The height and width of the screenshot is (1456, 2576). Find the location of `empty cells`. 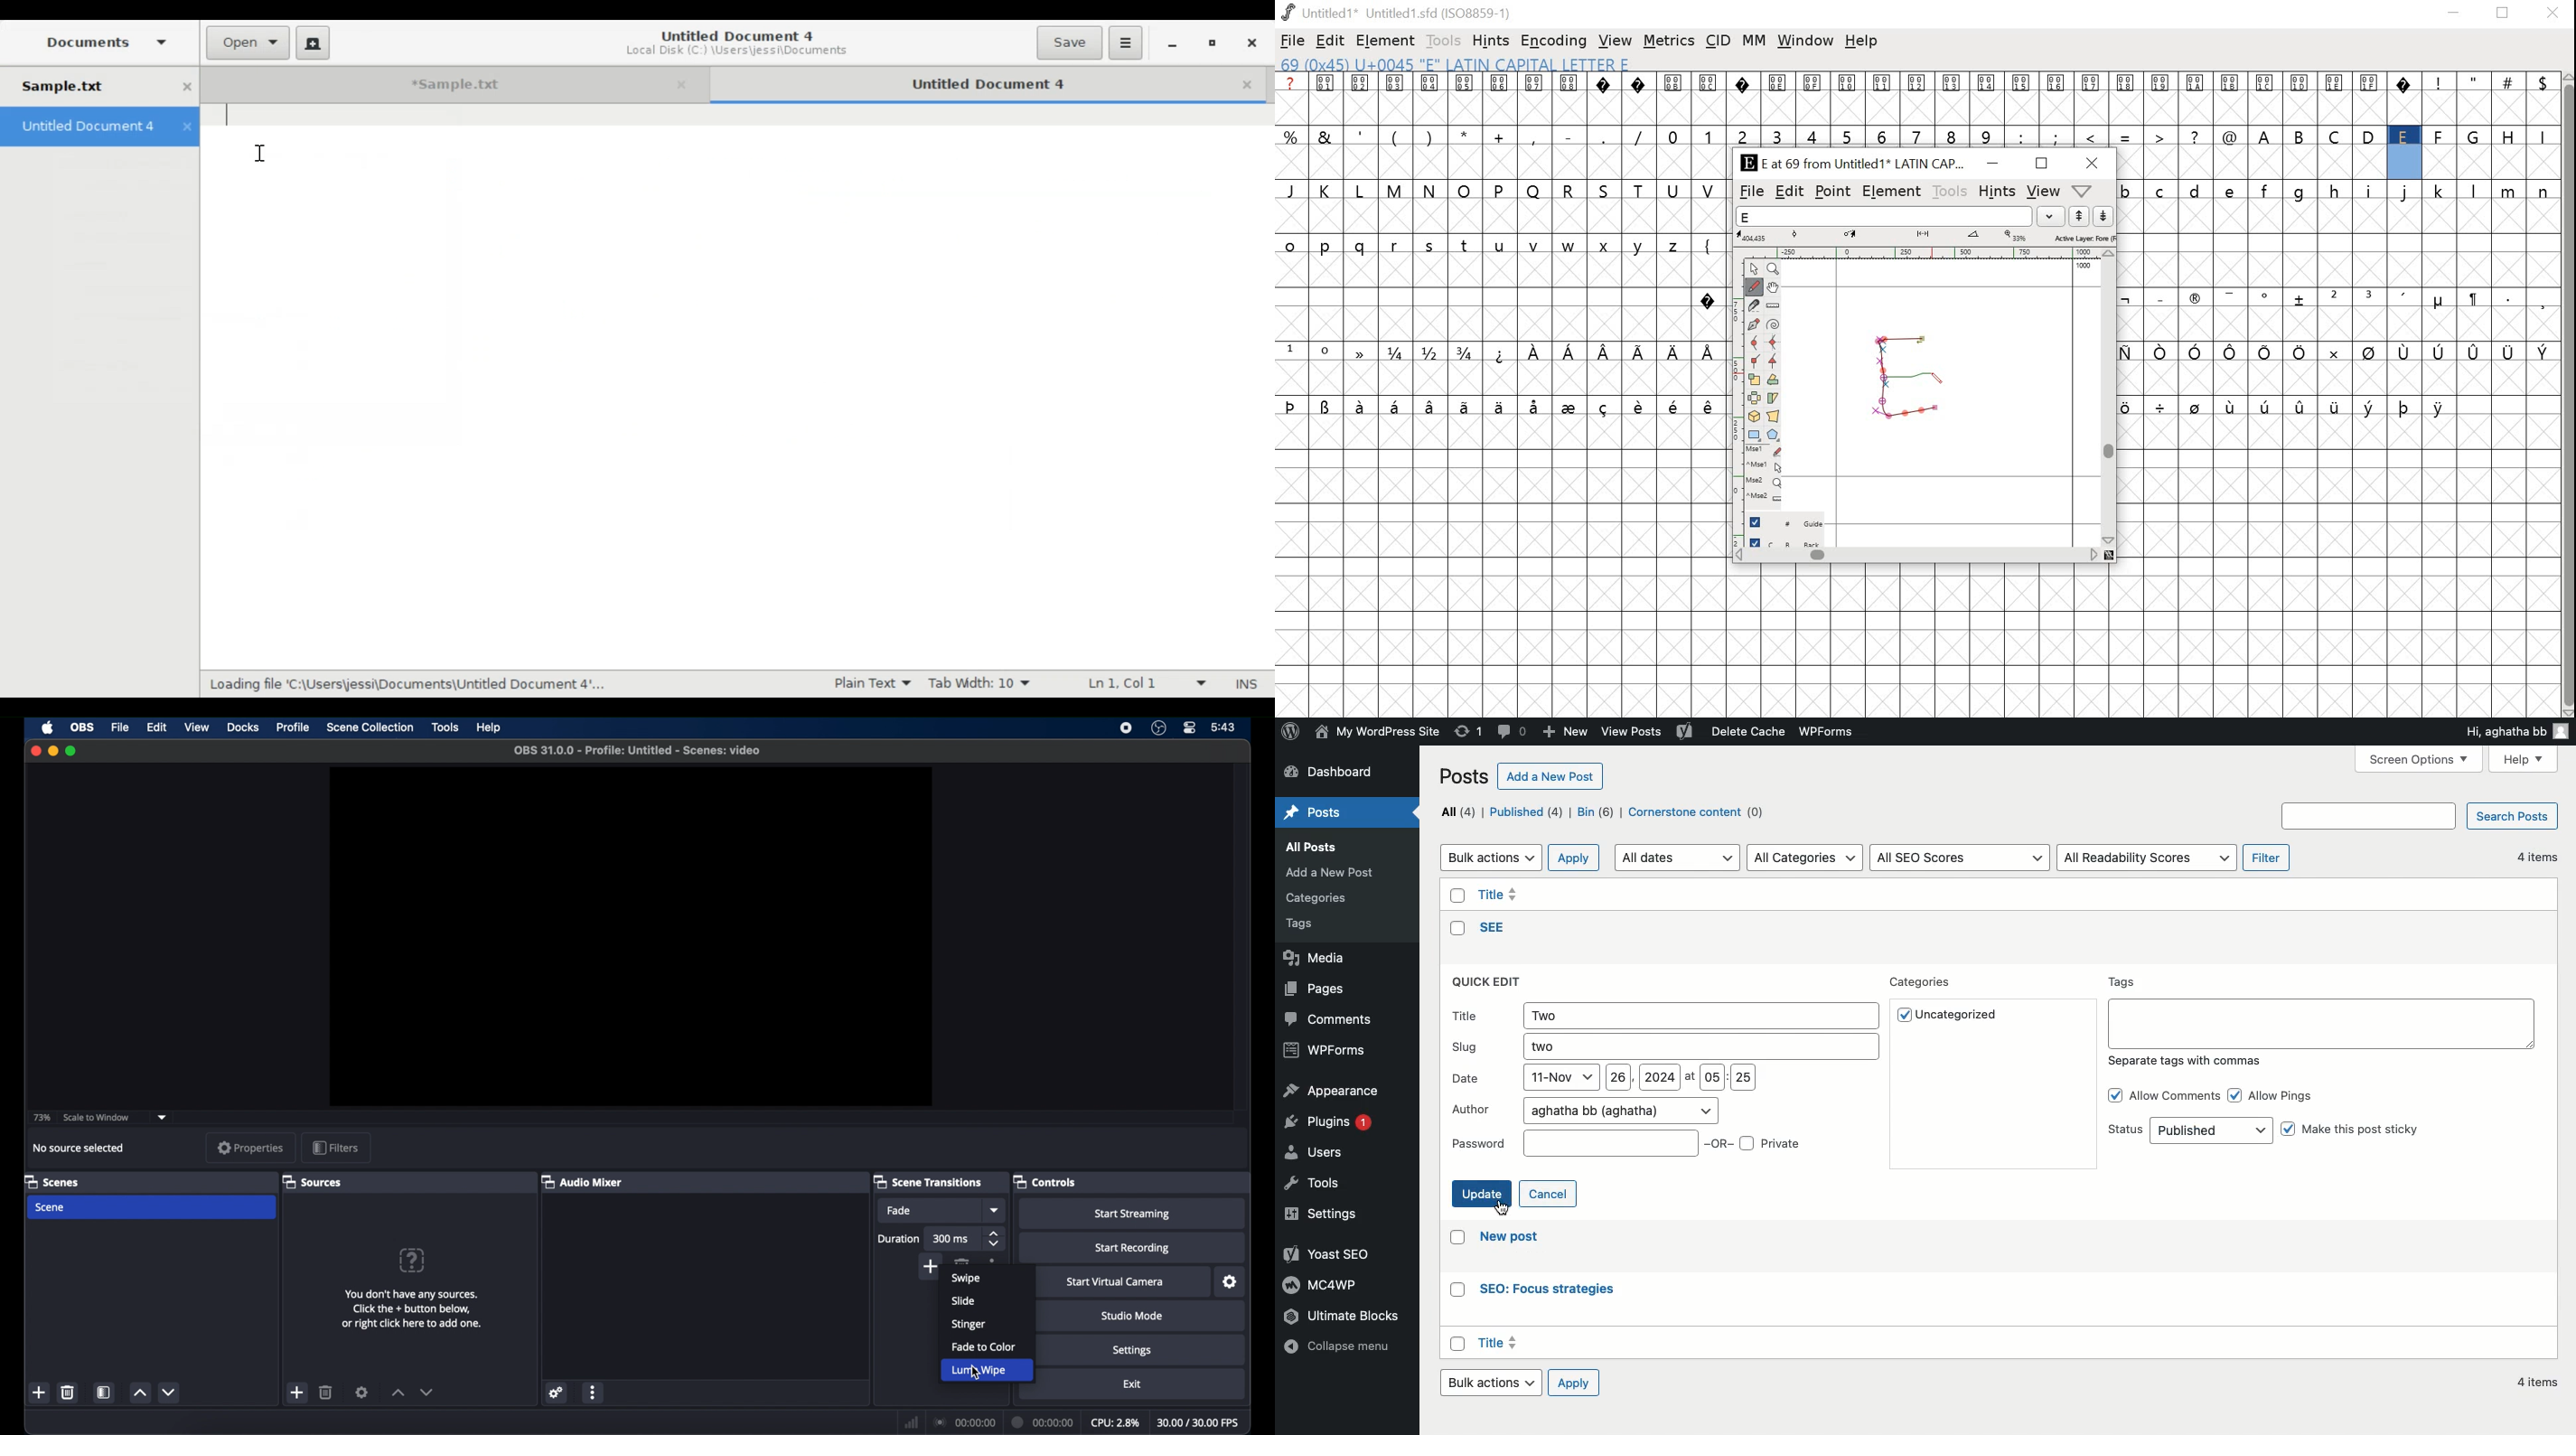

empty cells is located at coordinates (1499, 380).